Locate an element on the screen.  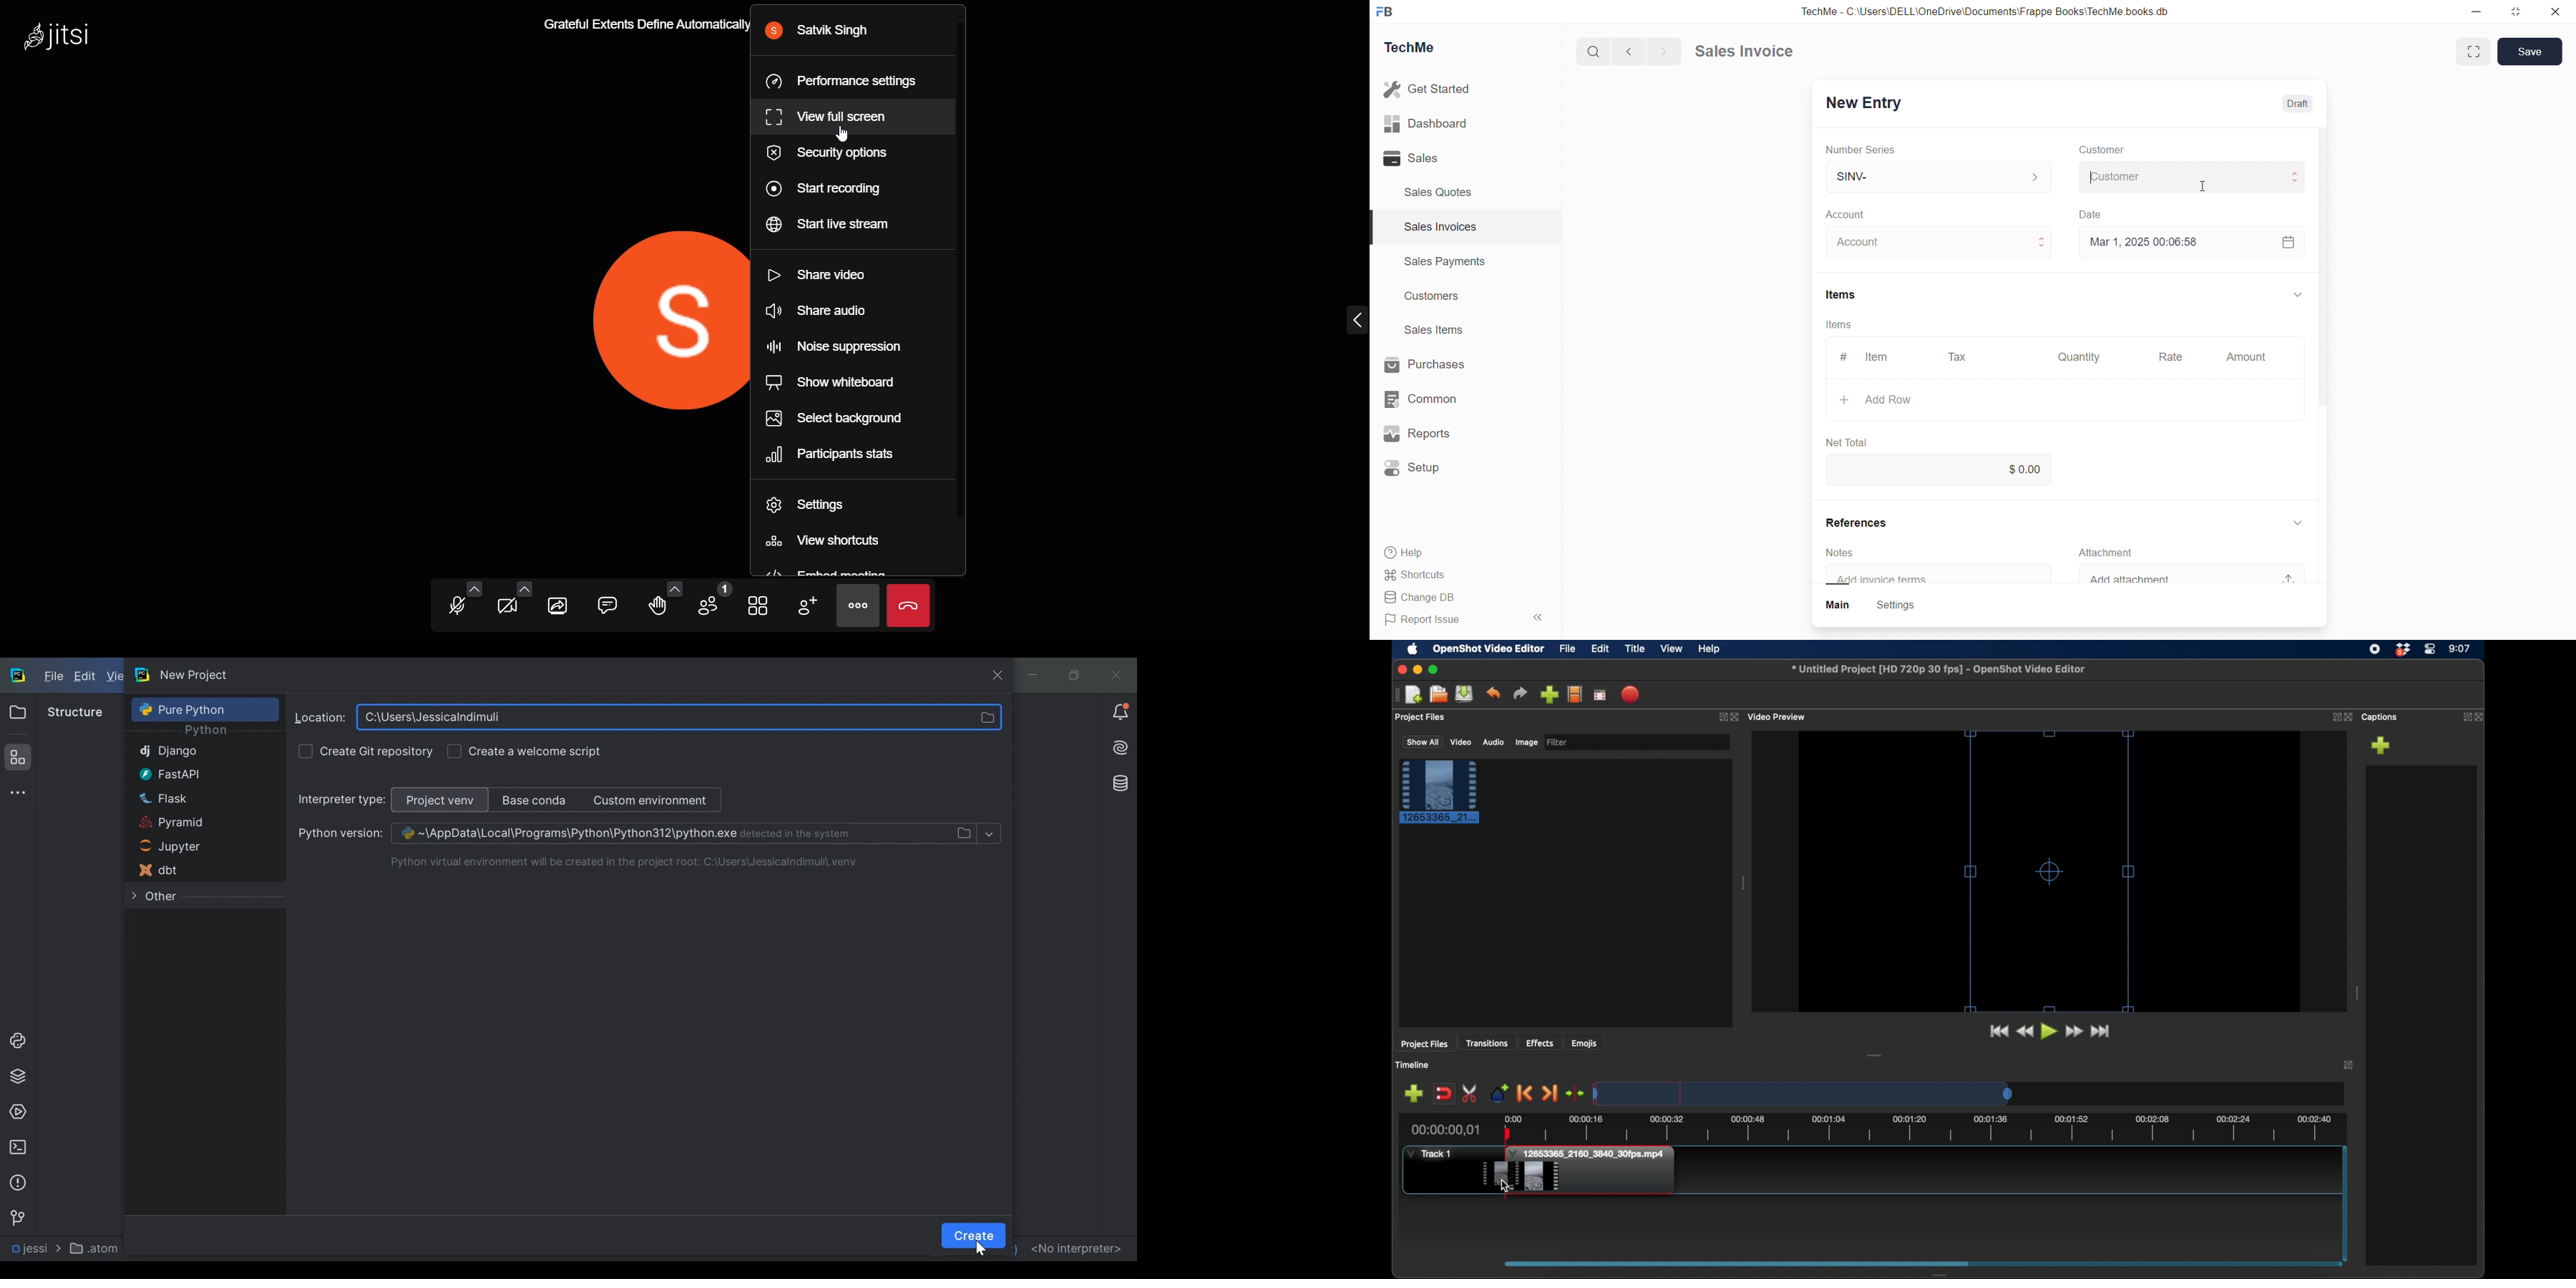
« is located at coordinates (1539, 615).